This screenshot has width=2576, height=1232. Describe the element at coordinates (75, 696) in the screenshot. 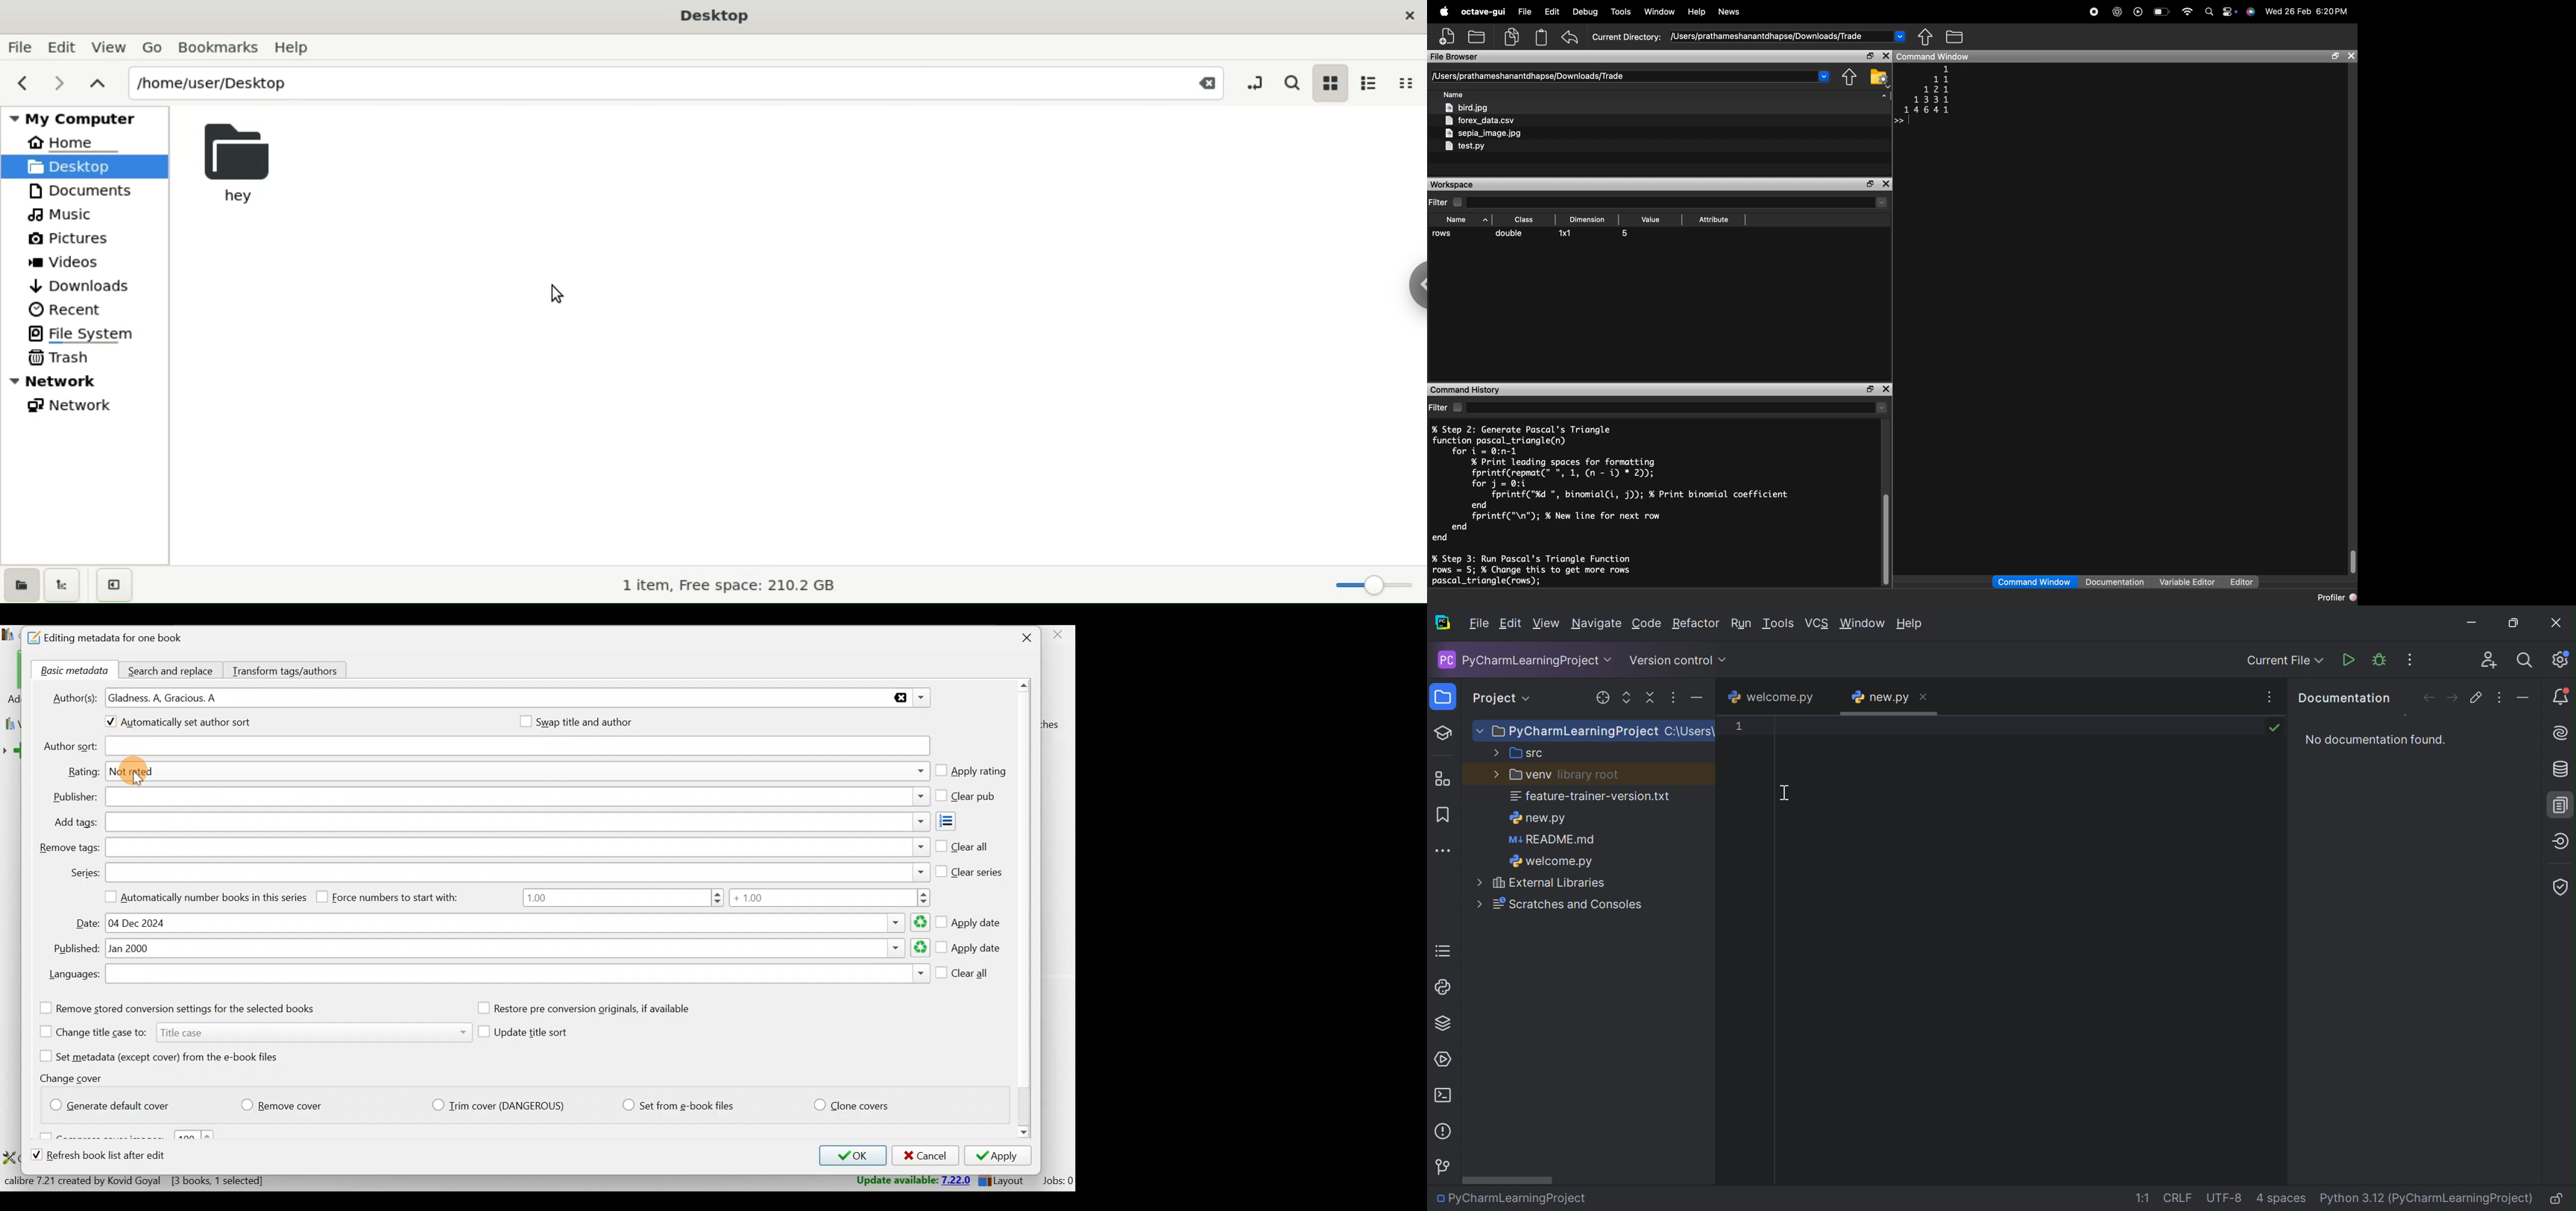

I see `Author(s):` at that location.